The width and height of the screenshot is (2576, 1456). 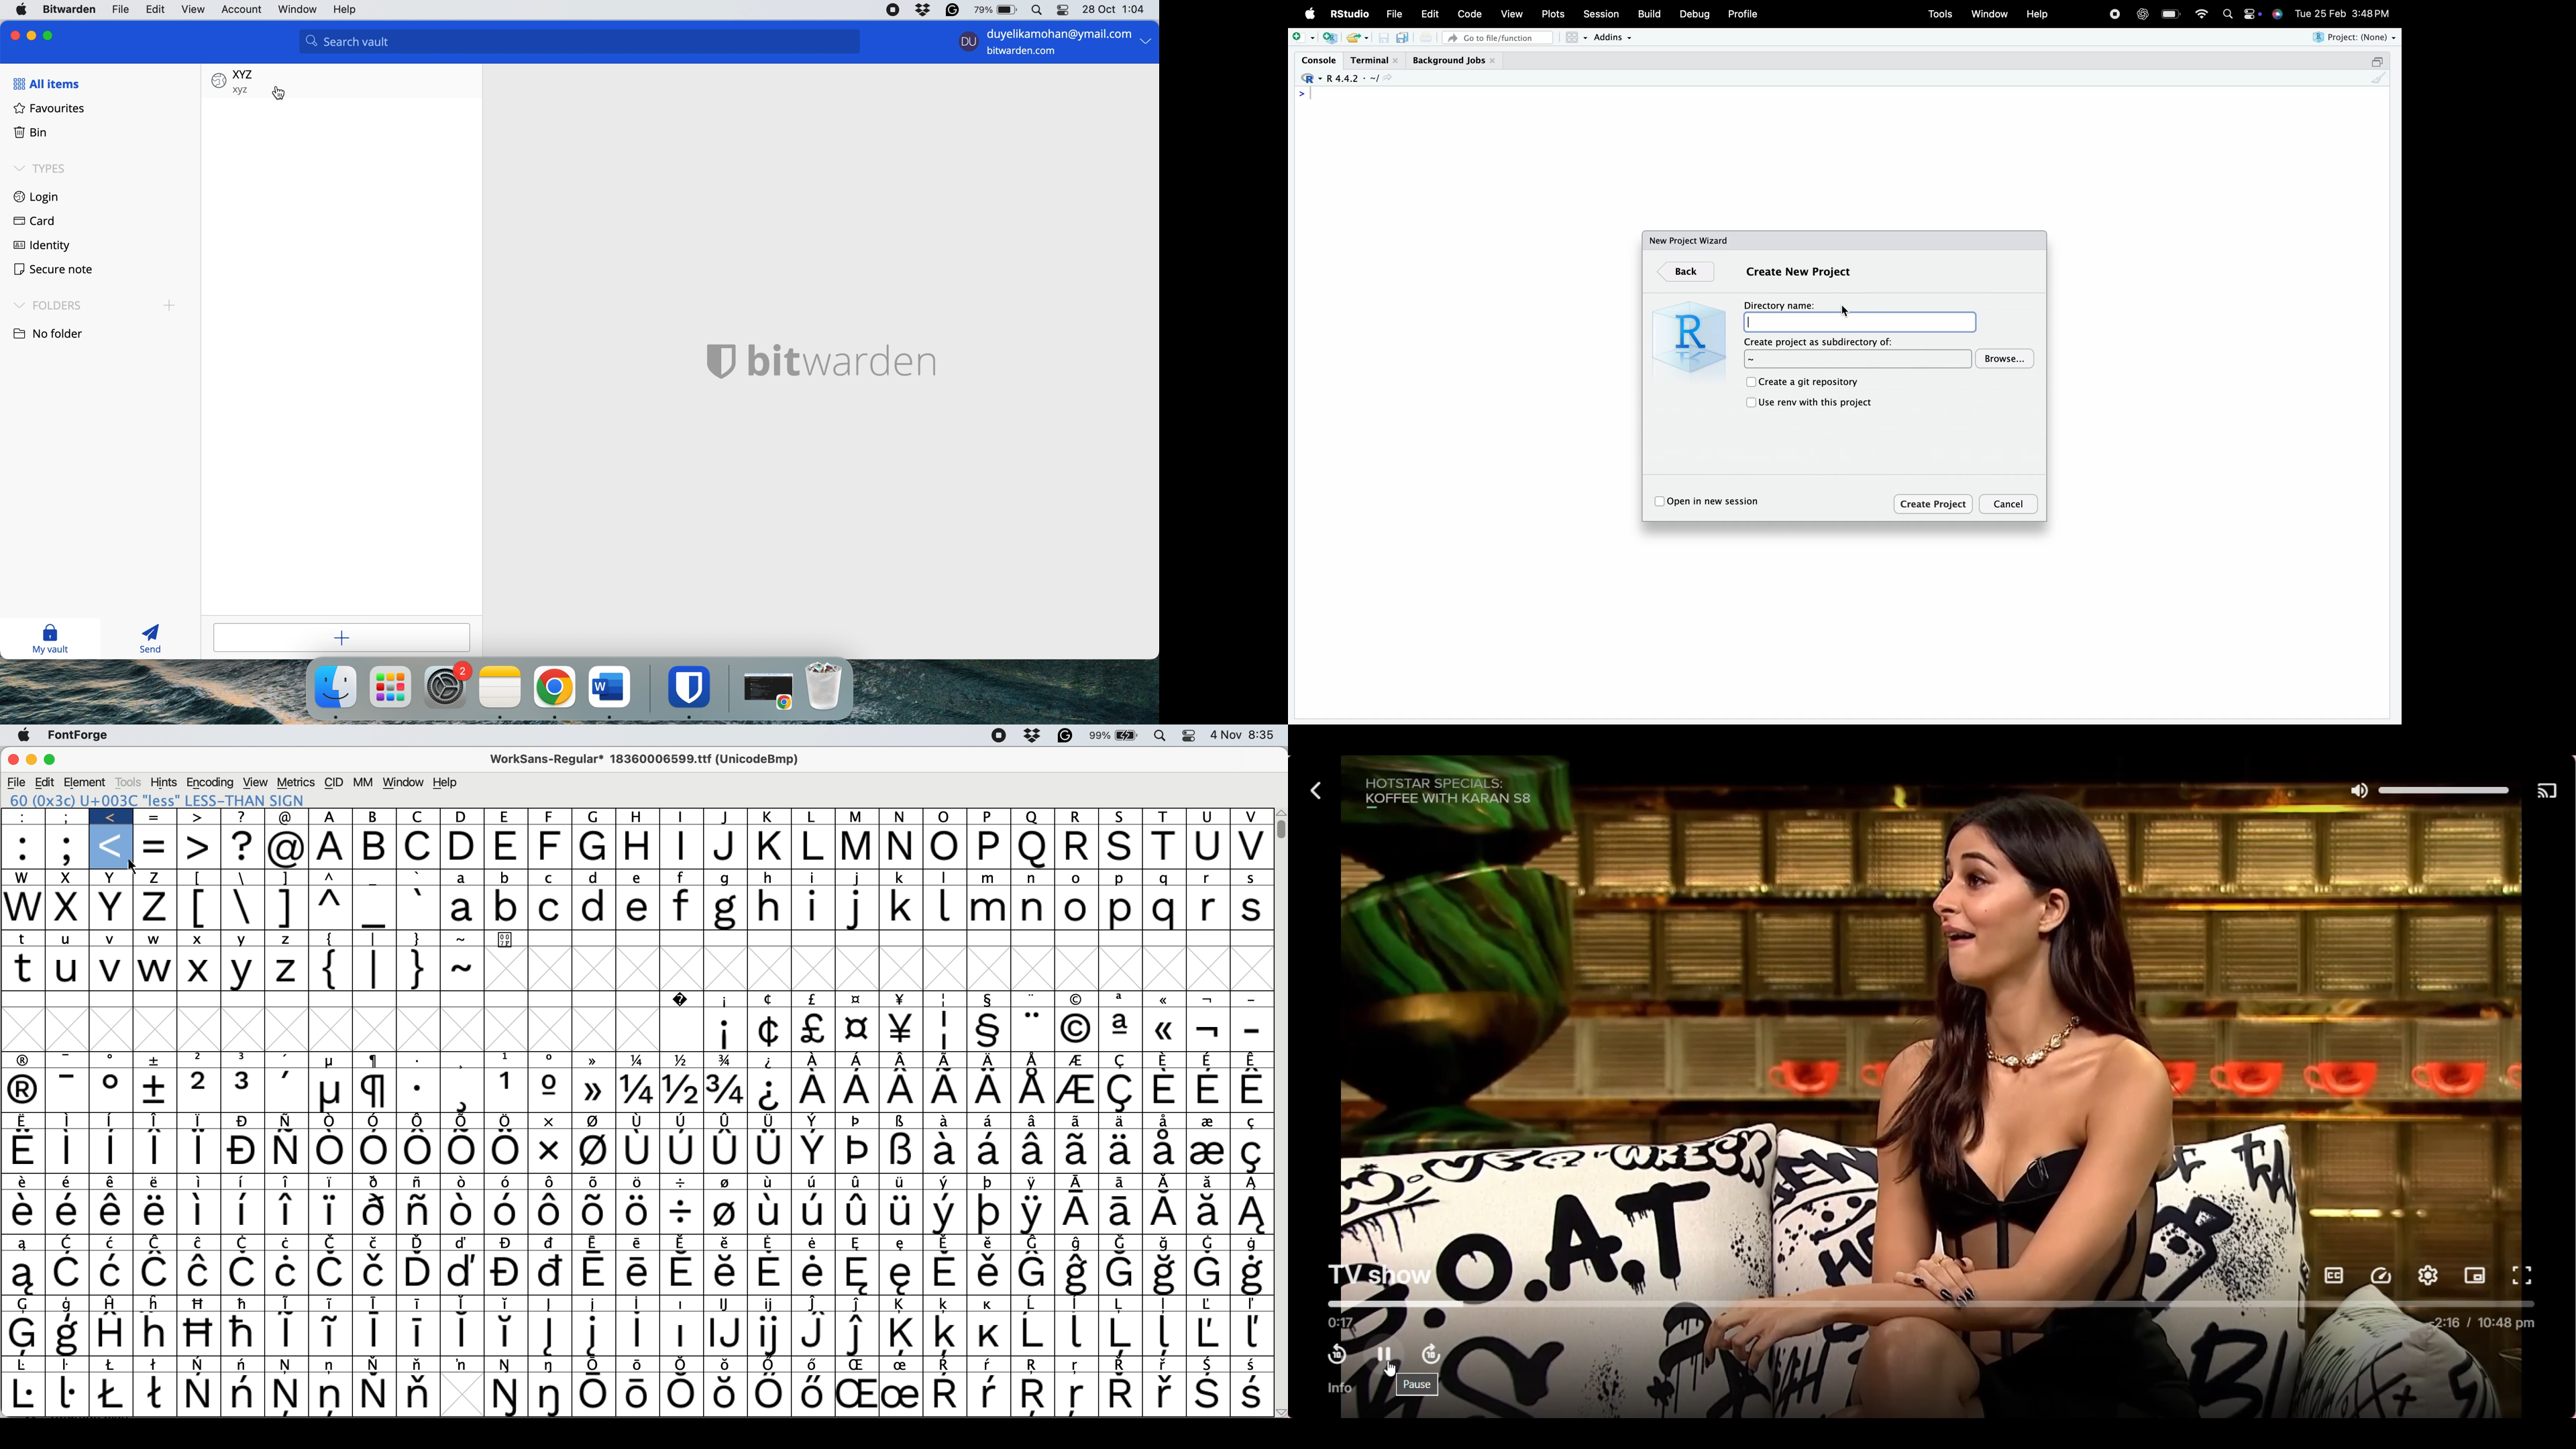 What do you see at coordinates (349, 10) in the screenshot?
I see `help` at bounding box center [349, 10].